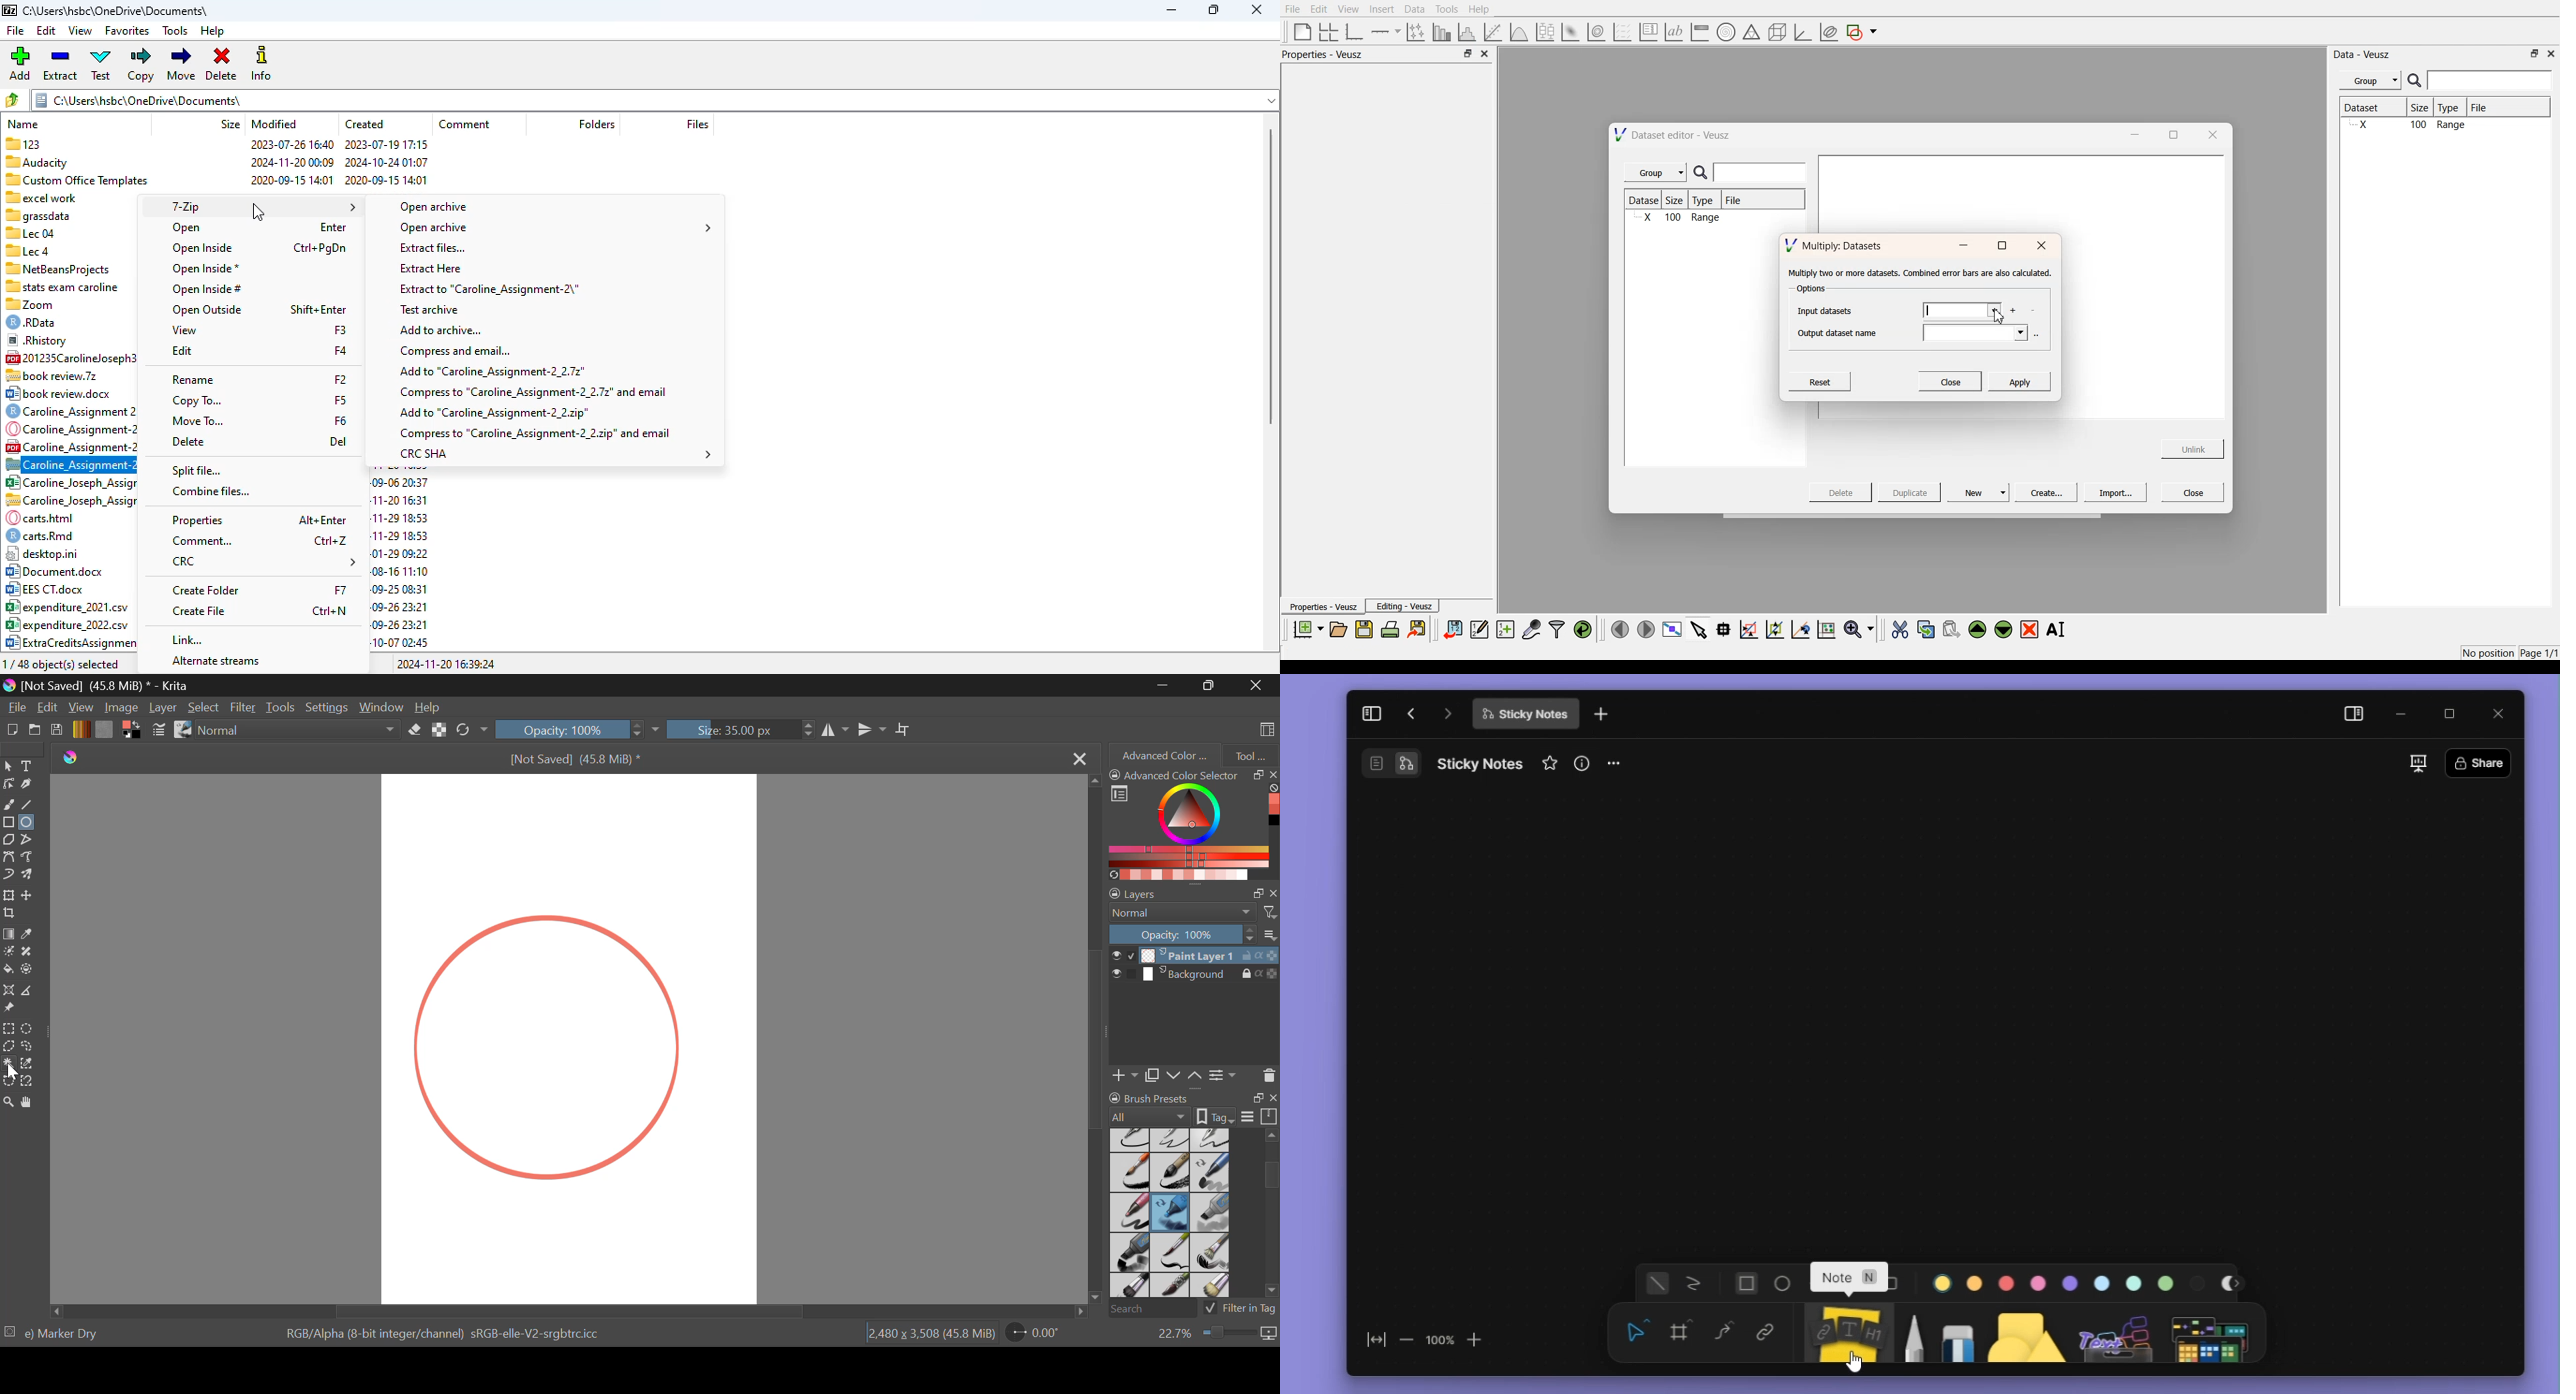  Describe the element at coordinates (183, 351) in the screenshot. I see `edit` at that location.